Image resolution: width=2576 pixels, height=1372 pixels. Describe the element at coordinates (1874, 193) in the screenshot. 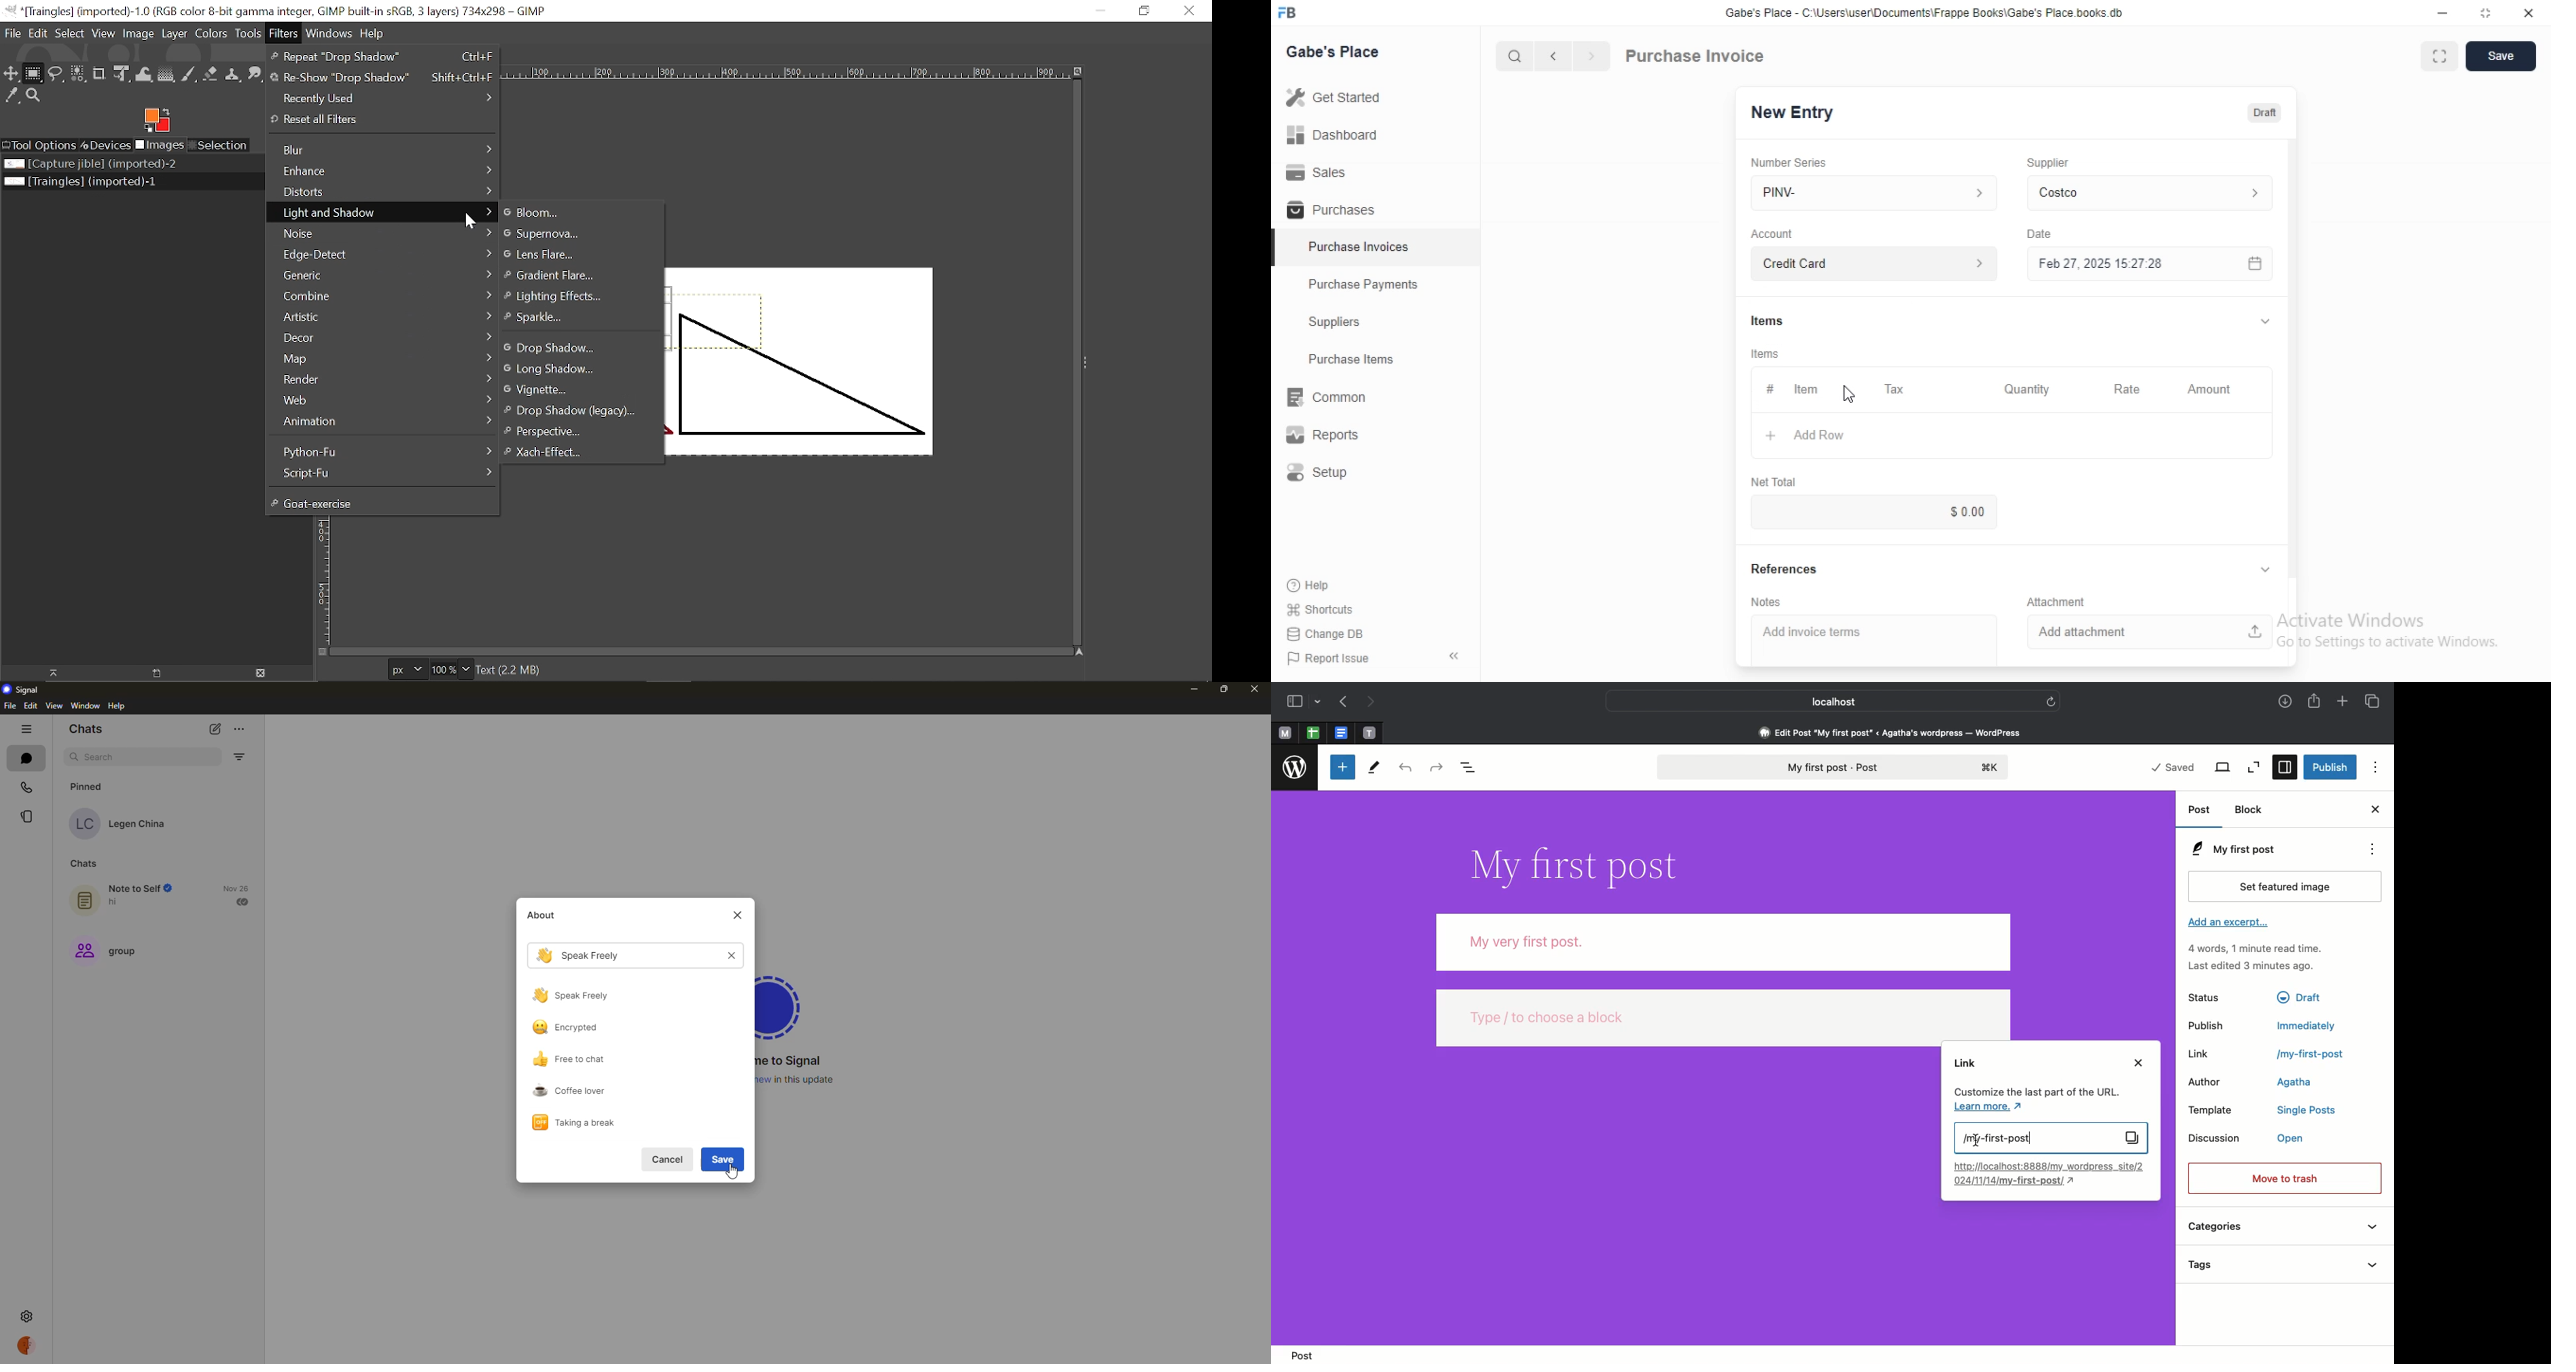

I see `PINV-` at that location.